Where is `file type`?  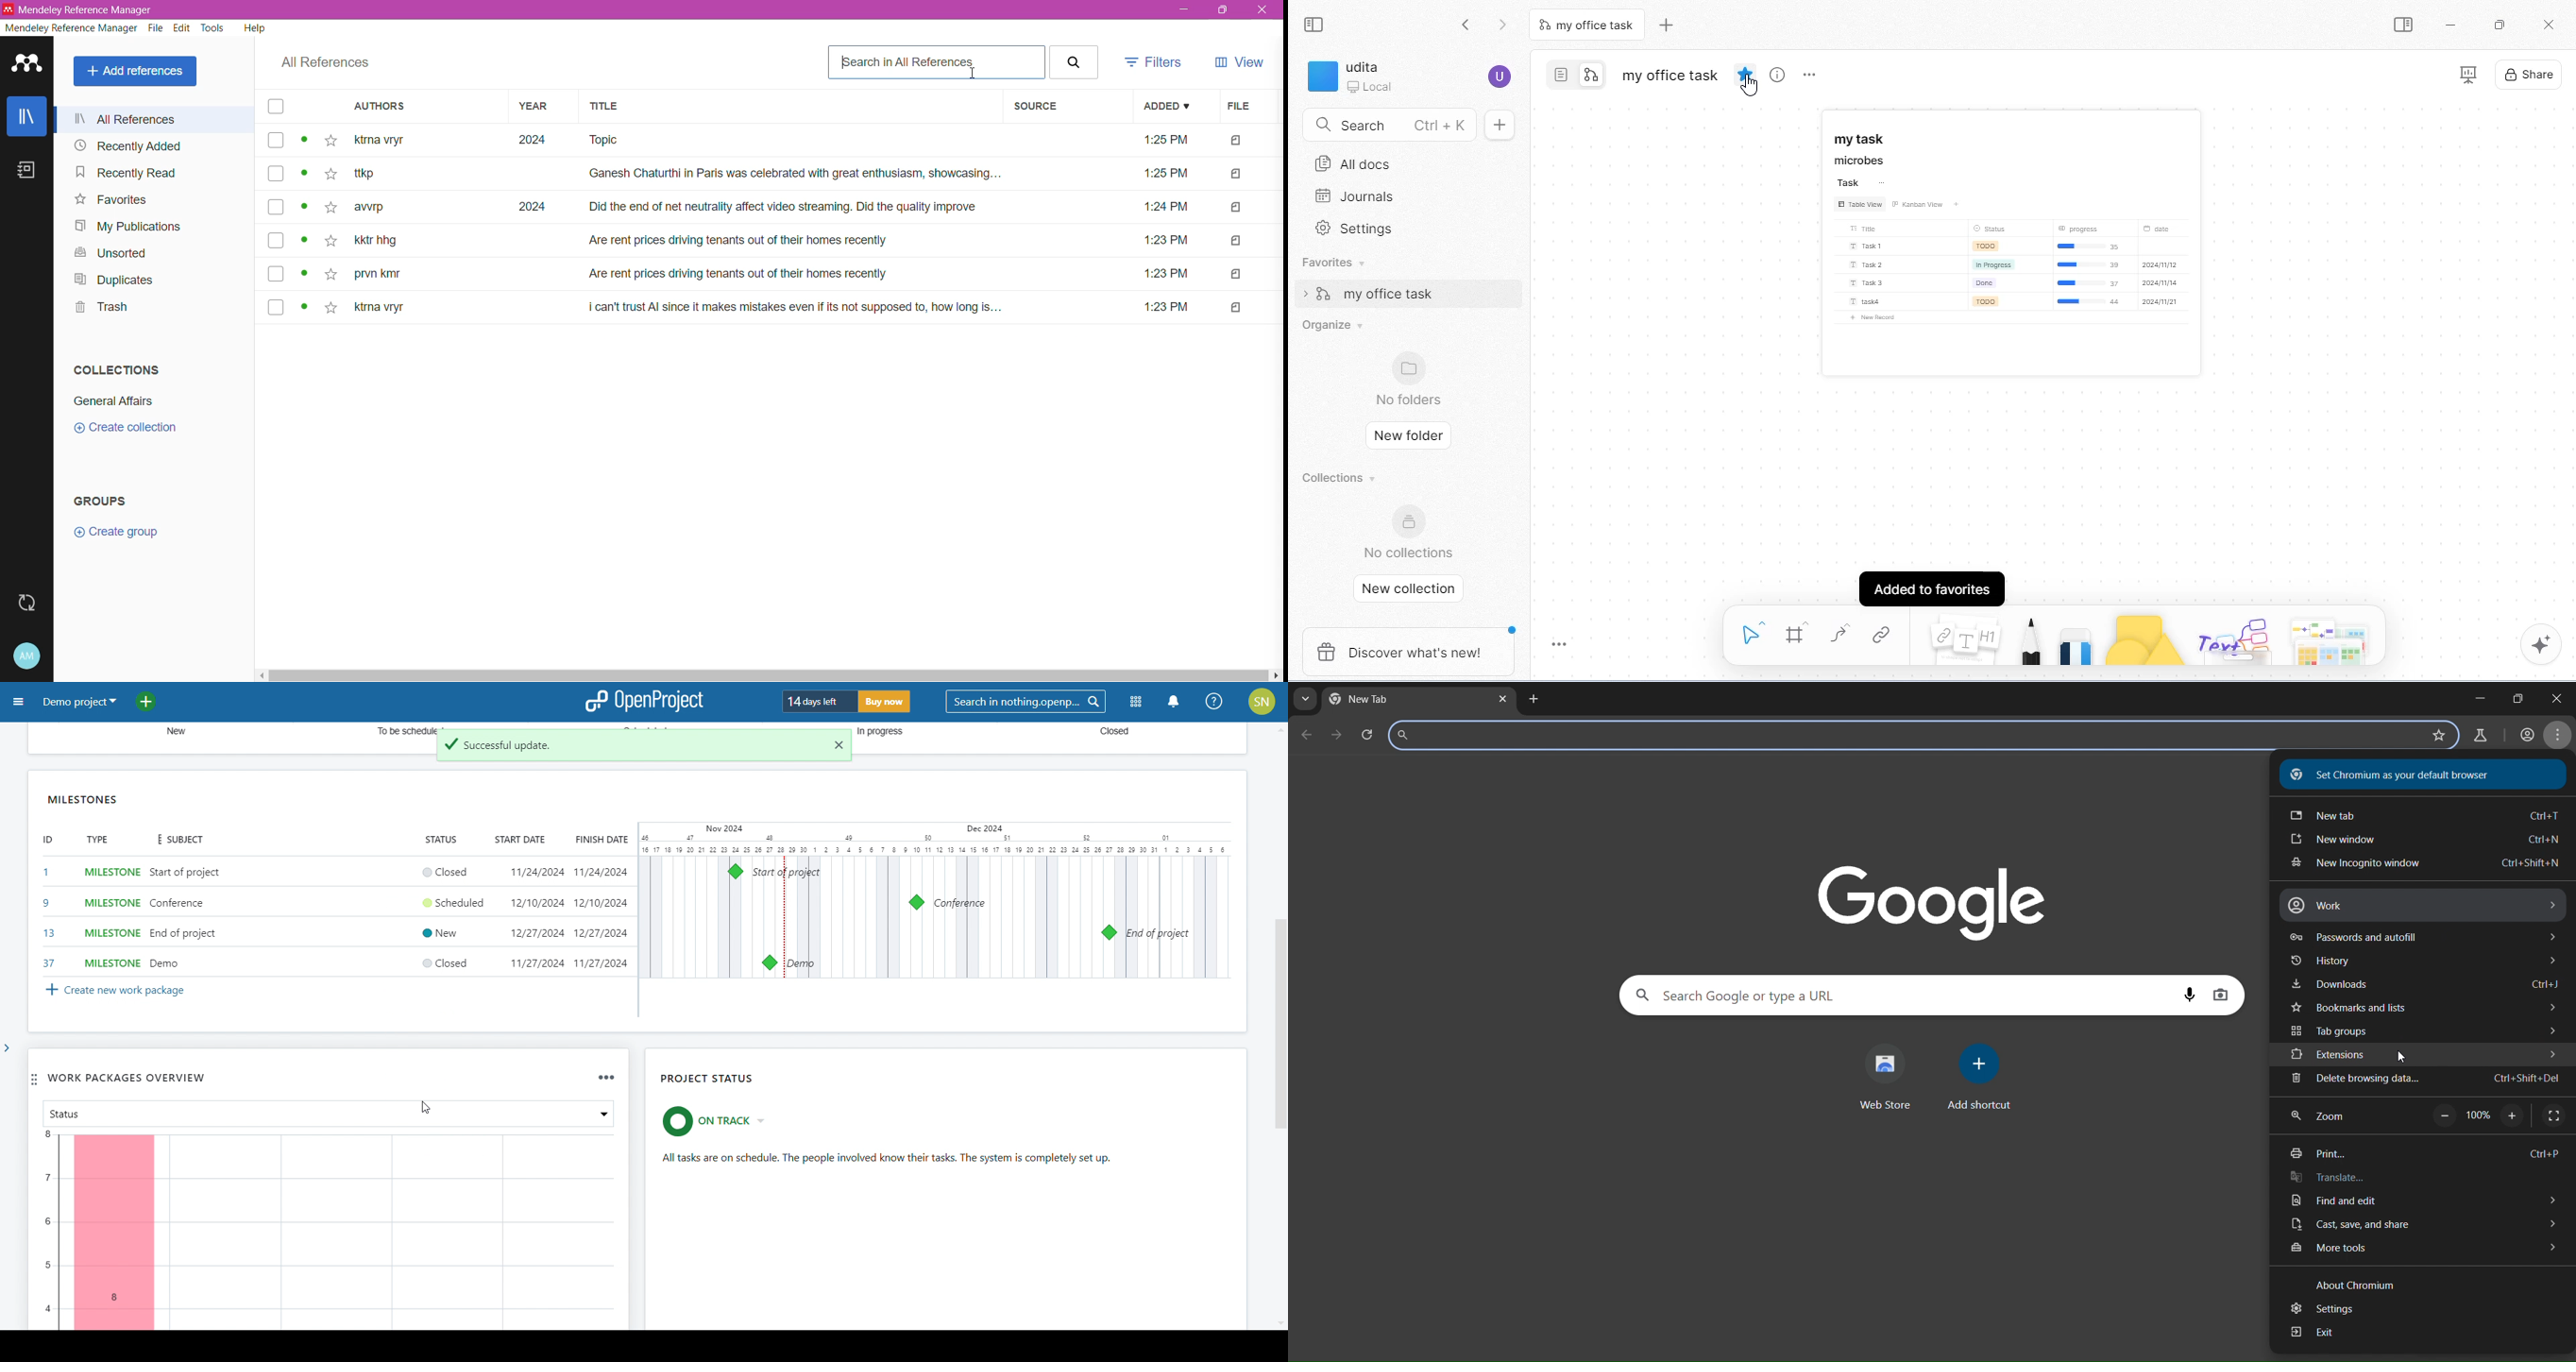
file type is located at coordinates (1238, 142).